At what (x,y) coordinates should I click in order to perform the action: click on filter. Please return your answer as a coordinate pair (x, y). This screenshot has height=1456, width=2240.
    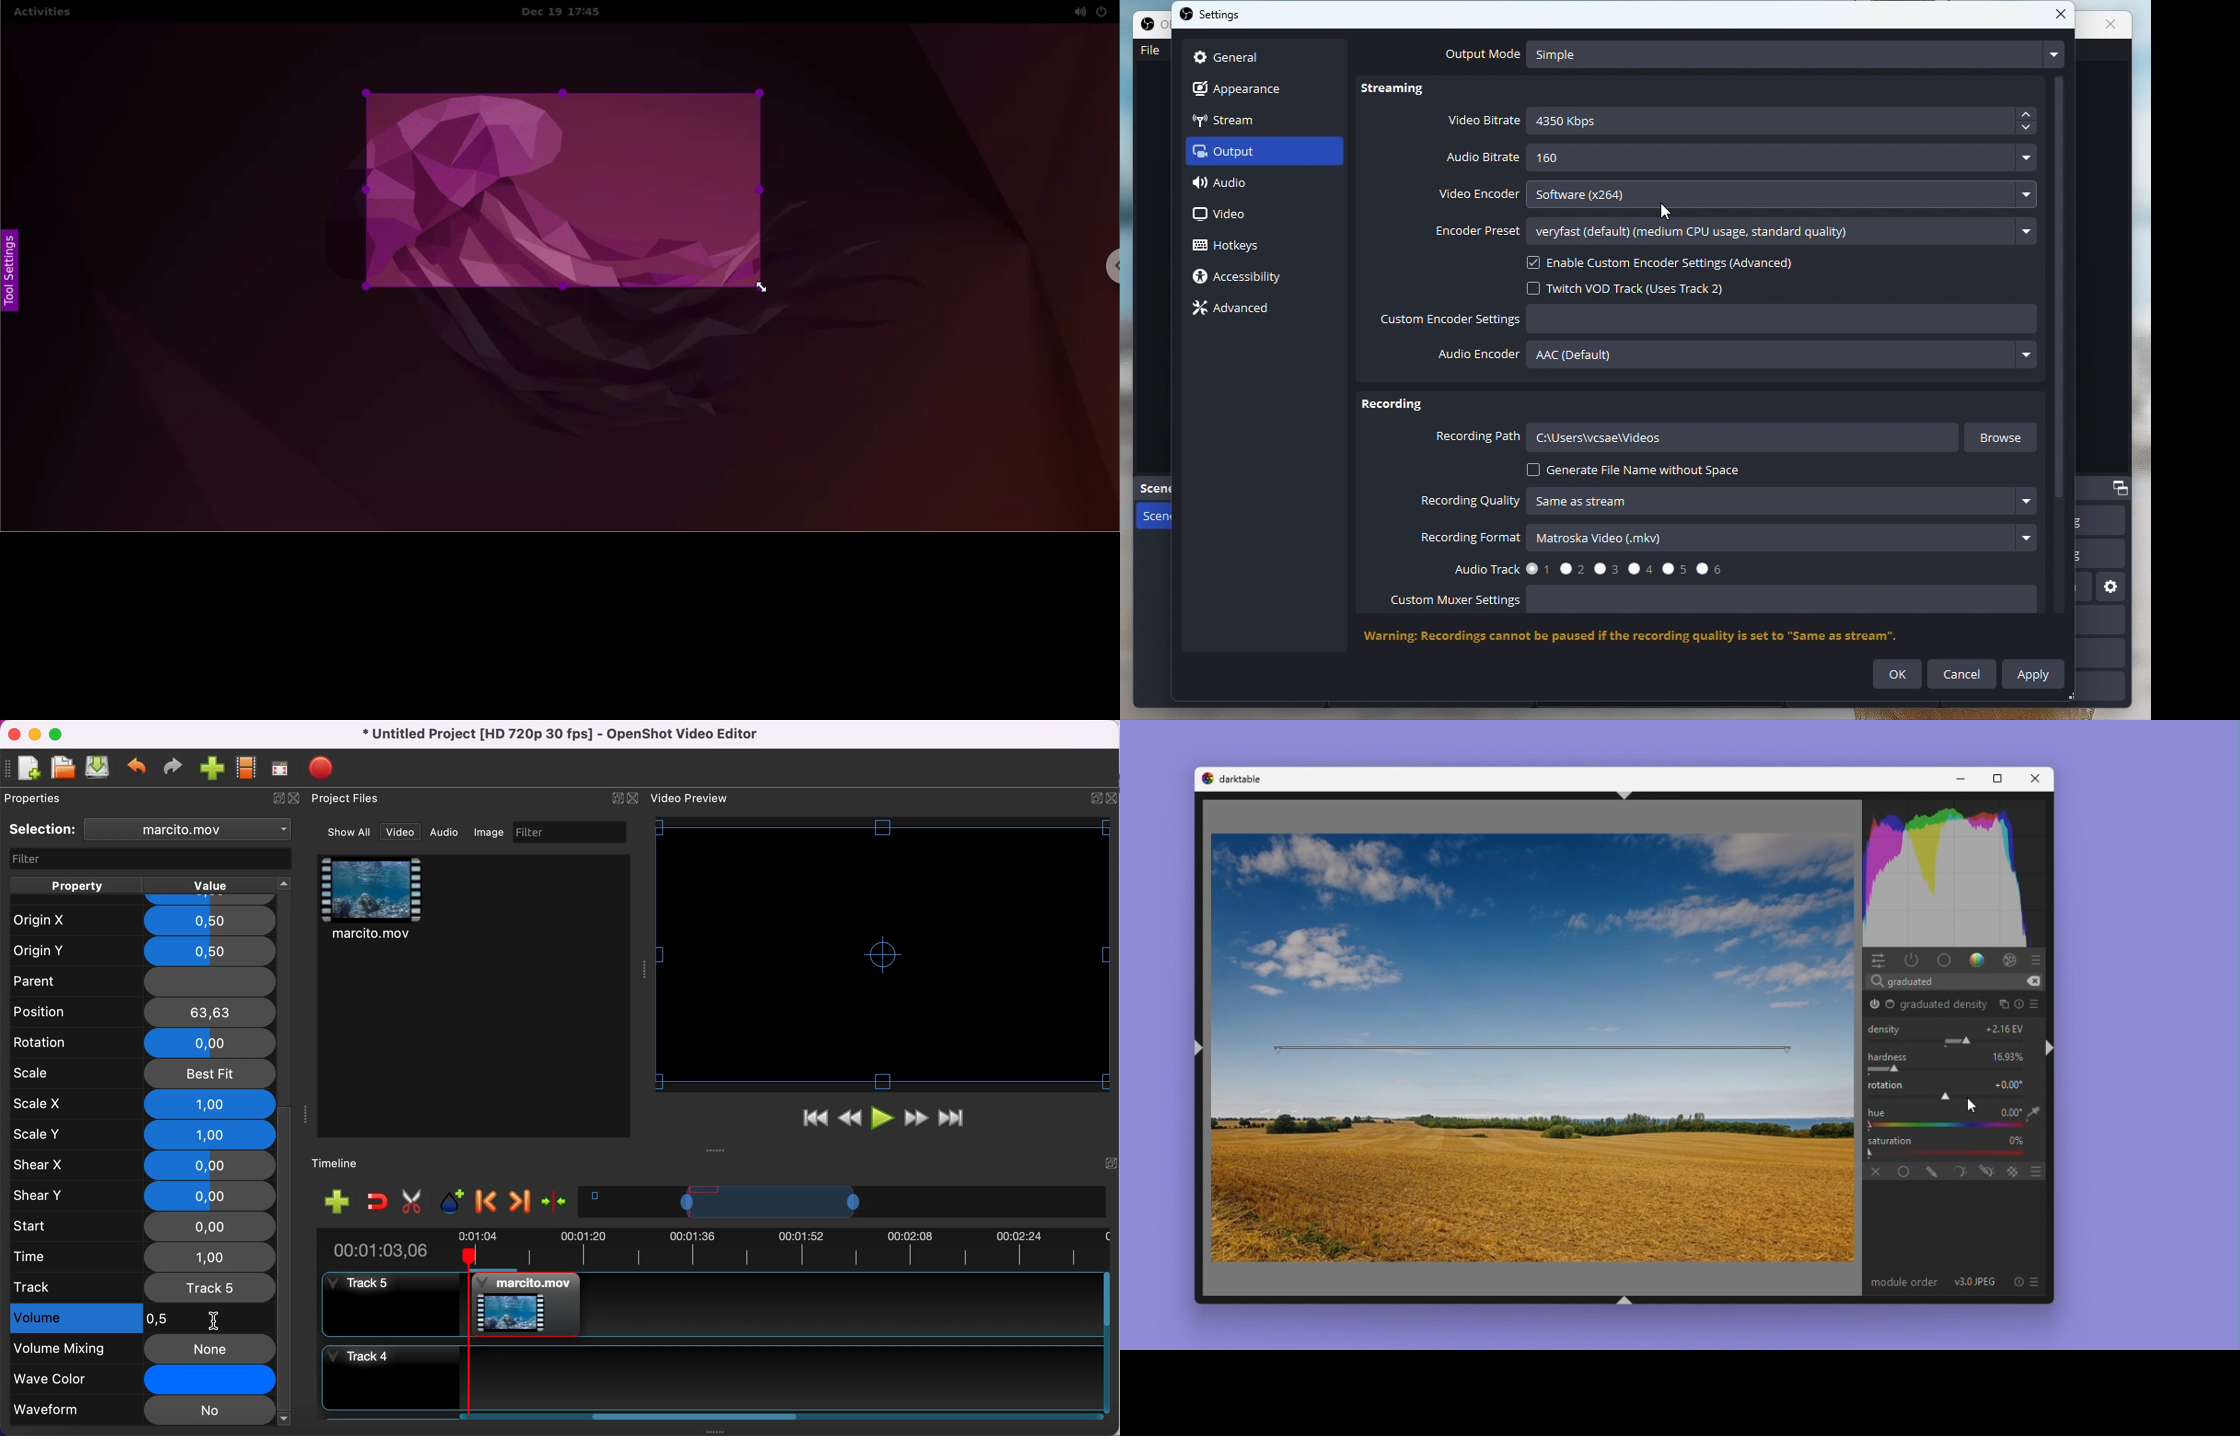
    Looking at the image, I should click on (152, 860).